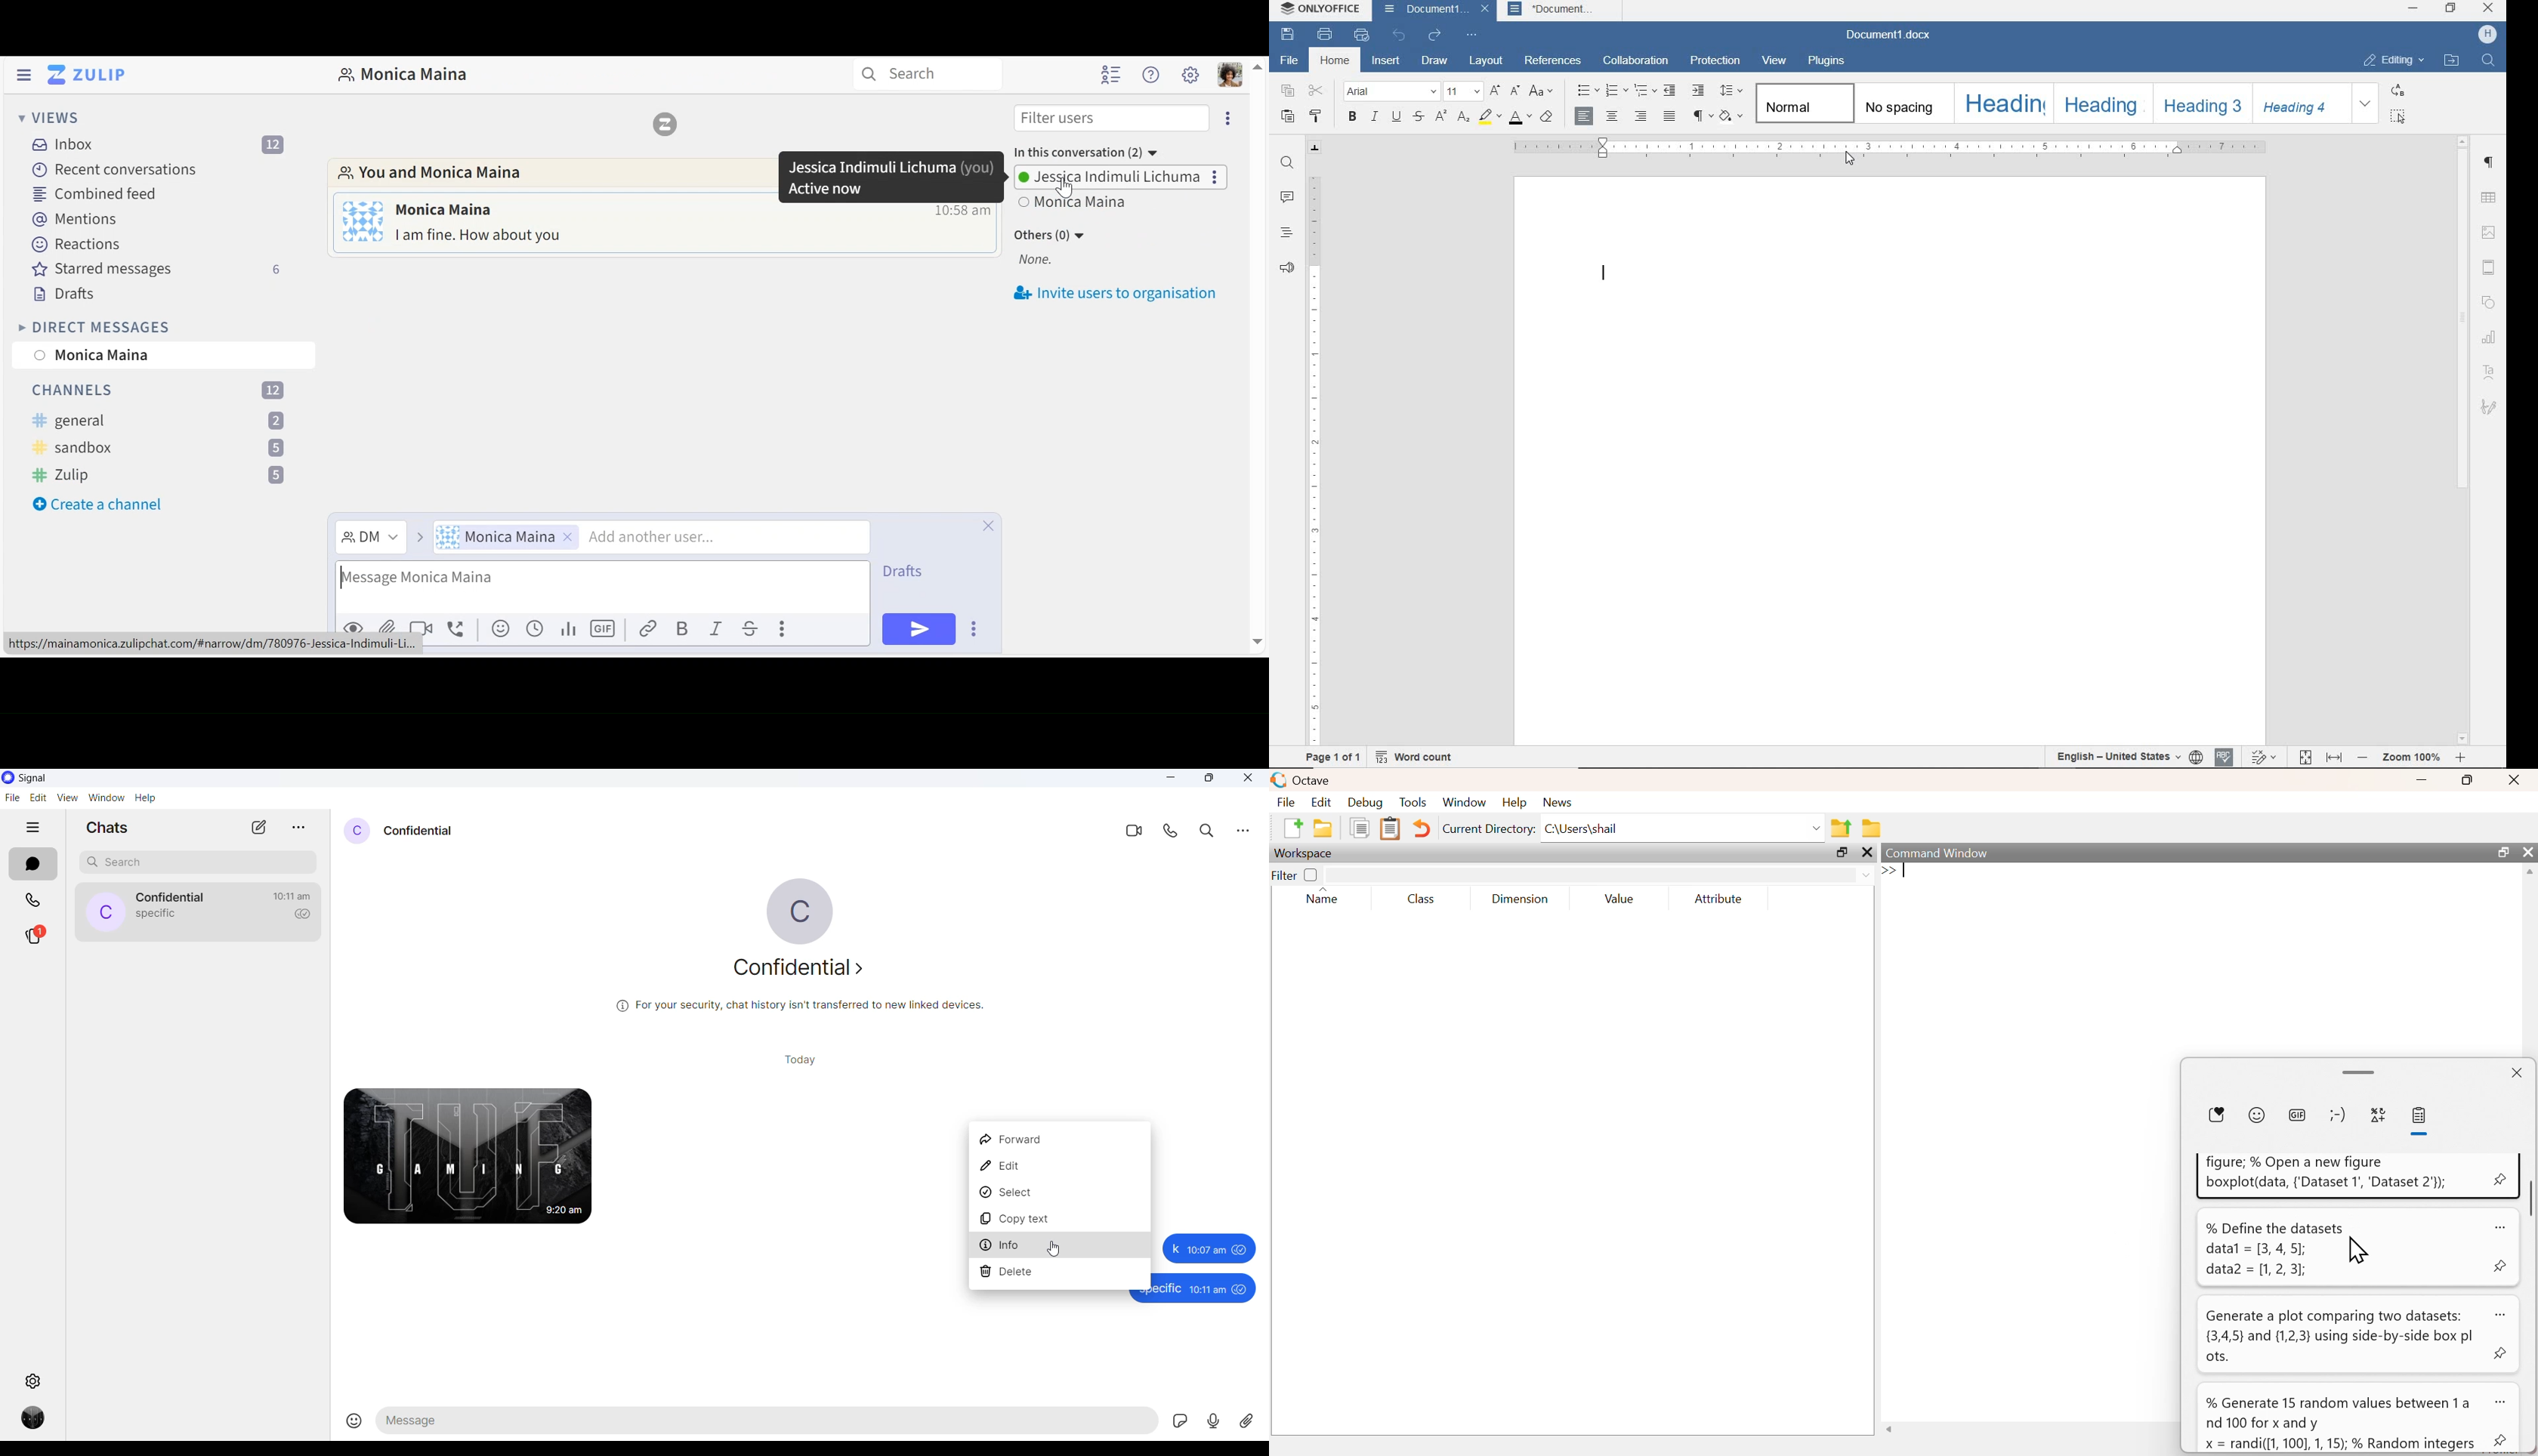  I want to click on pin, so click(2500, 1265).